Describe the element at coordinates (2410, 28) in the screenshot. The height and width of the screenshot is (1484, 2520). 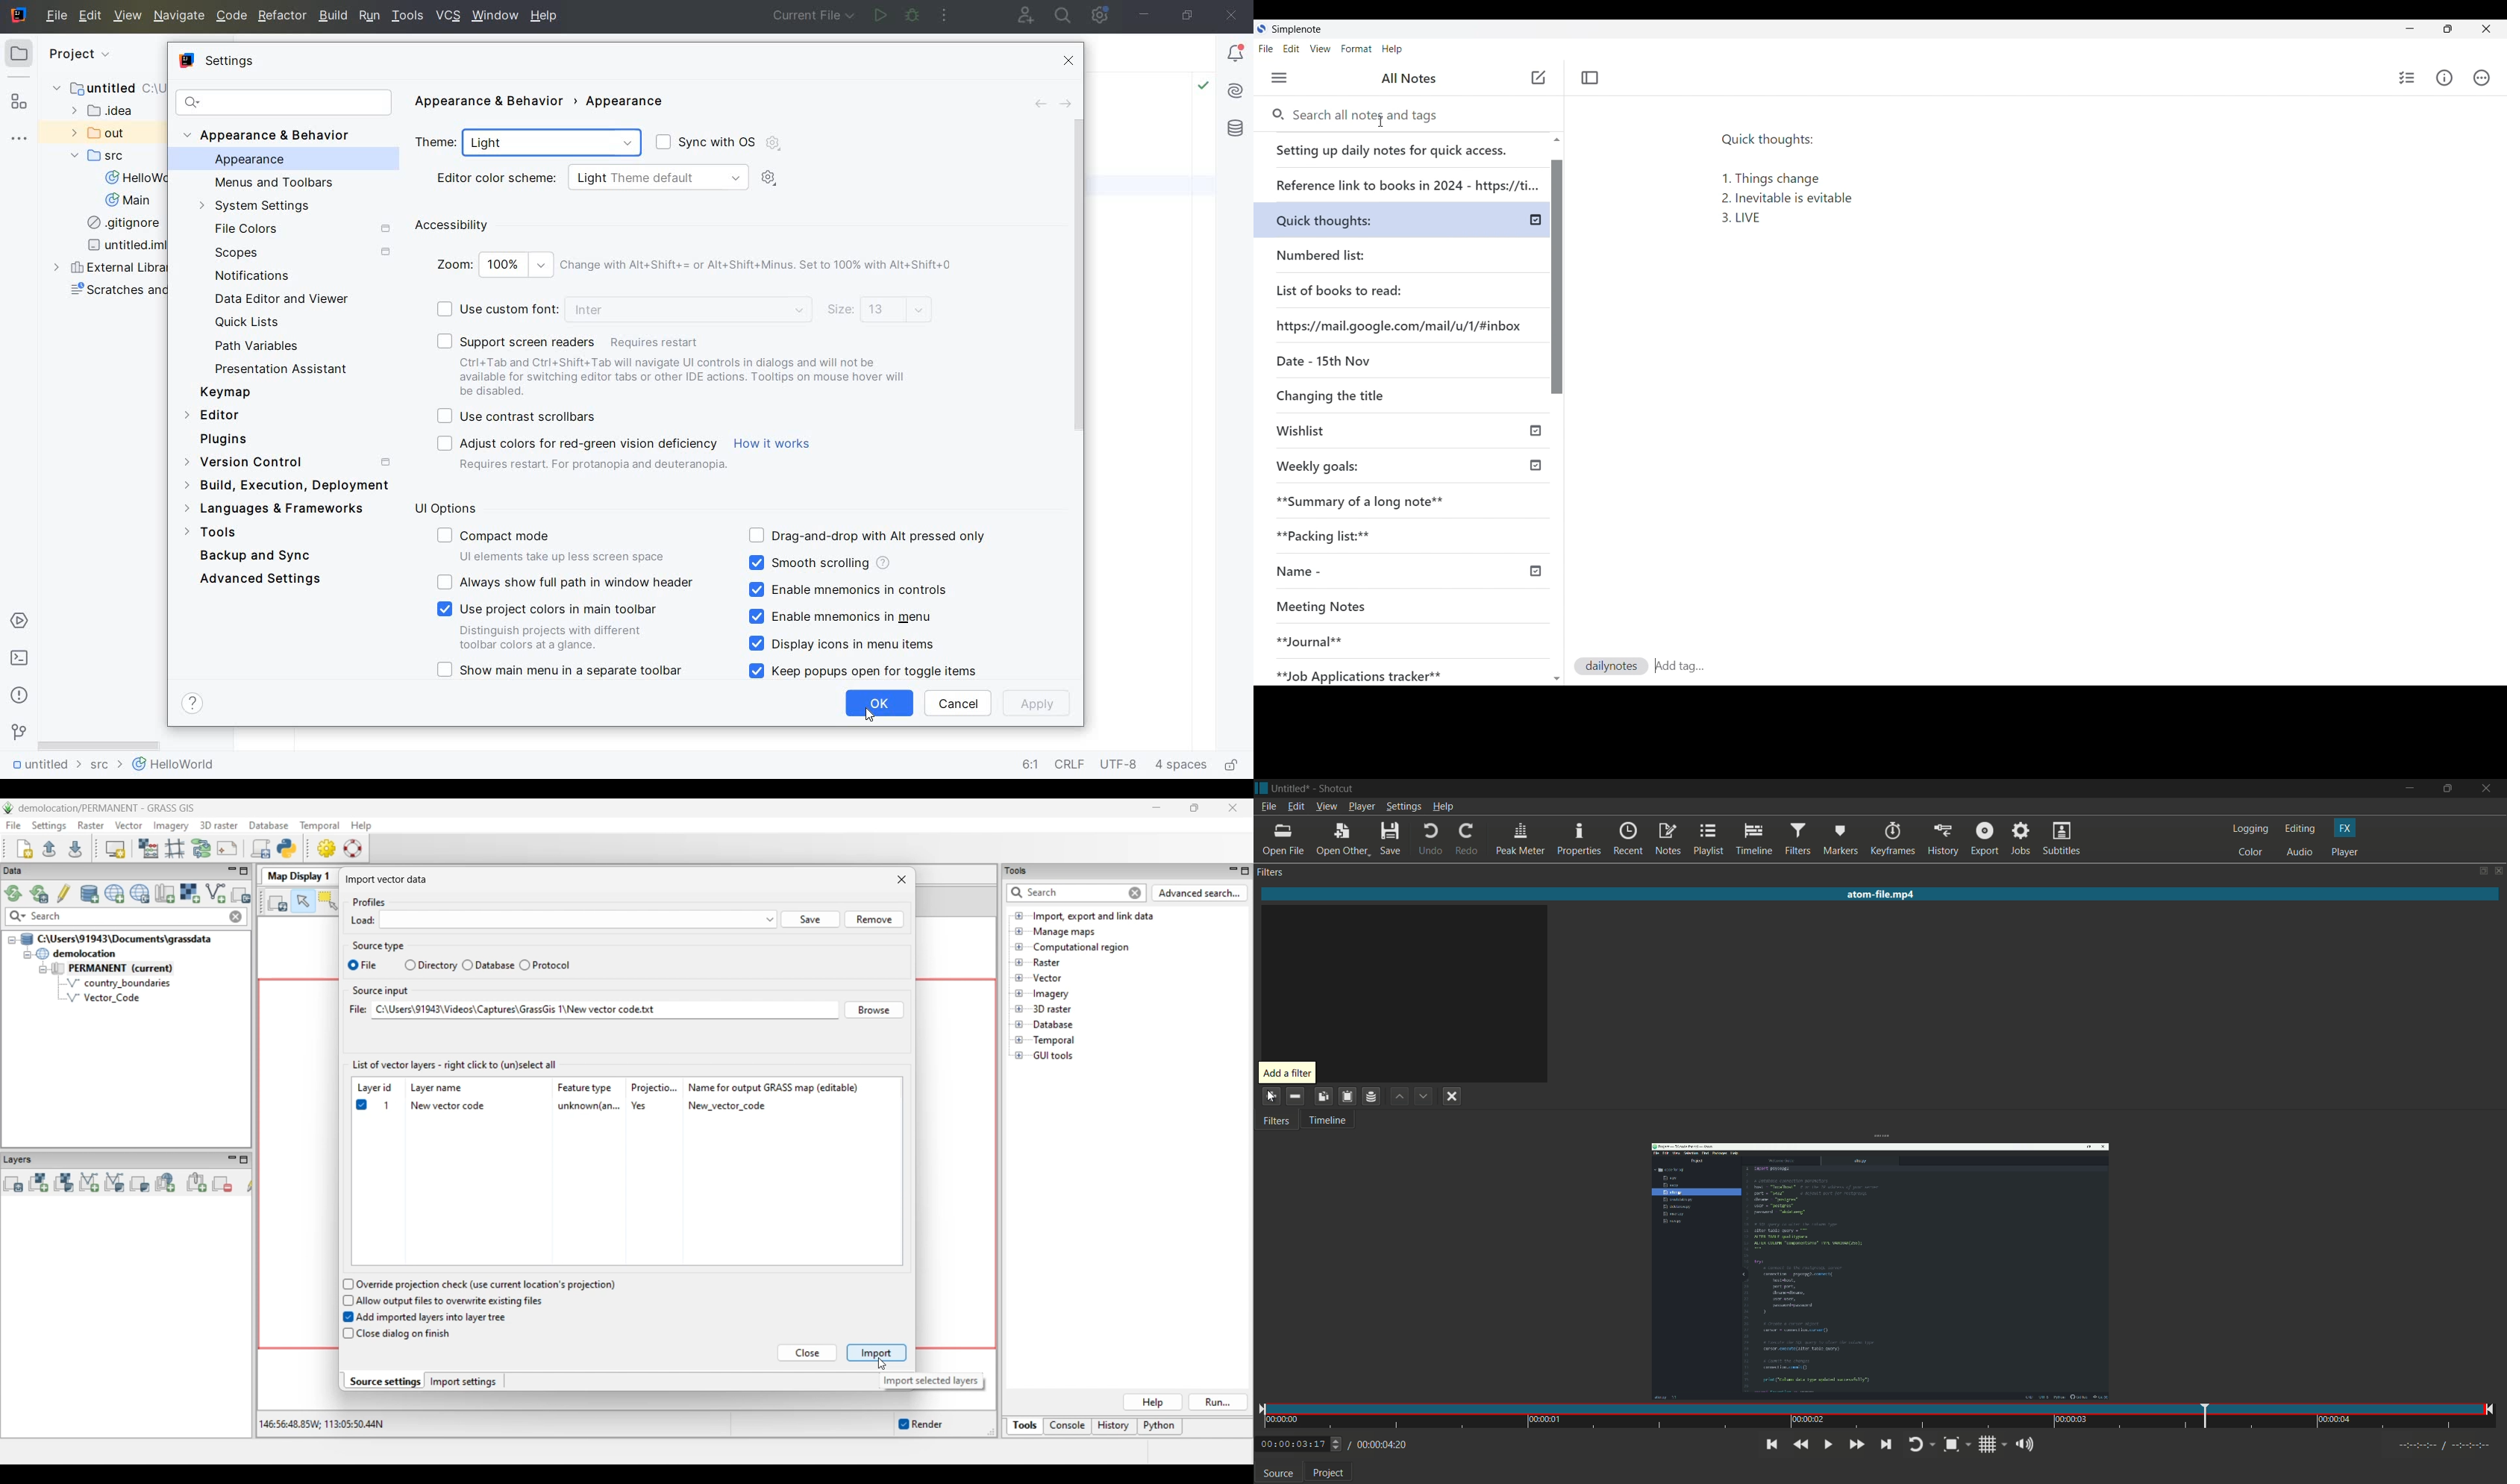
I see `Minimize` at that location.